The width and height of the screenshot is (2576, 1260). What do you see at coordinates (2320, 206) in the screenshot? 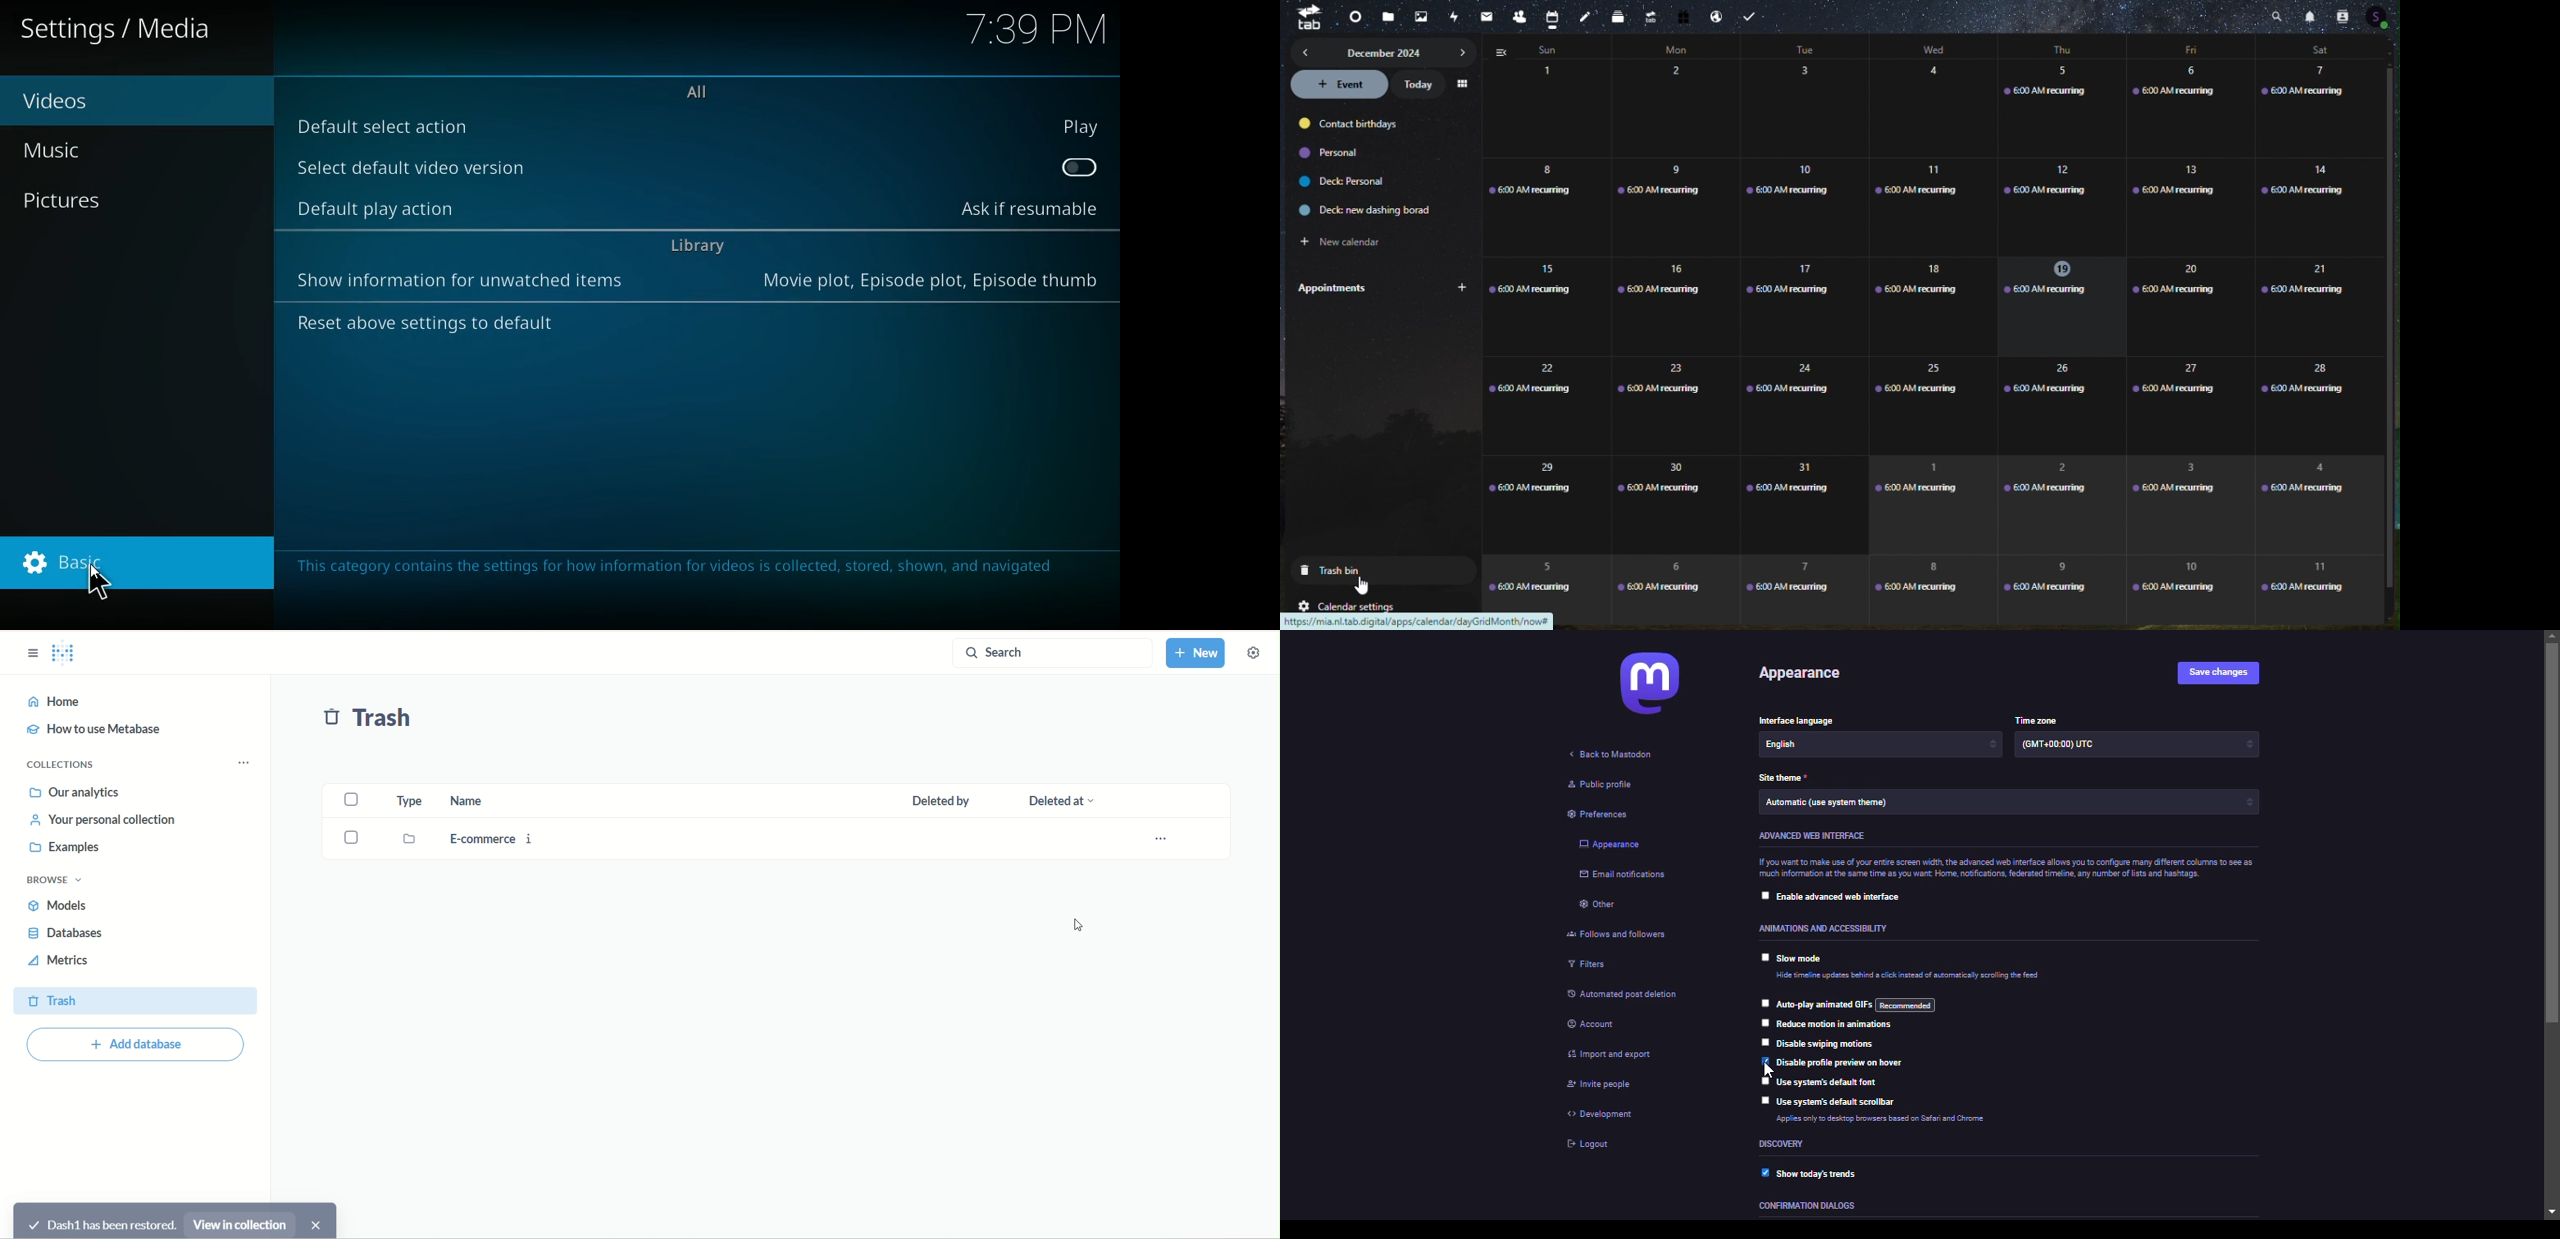
I see `14` at bounding box center [2320, 206].